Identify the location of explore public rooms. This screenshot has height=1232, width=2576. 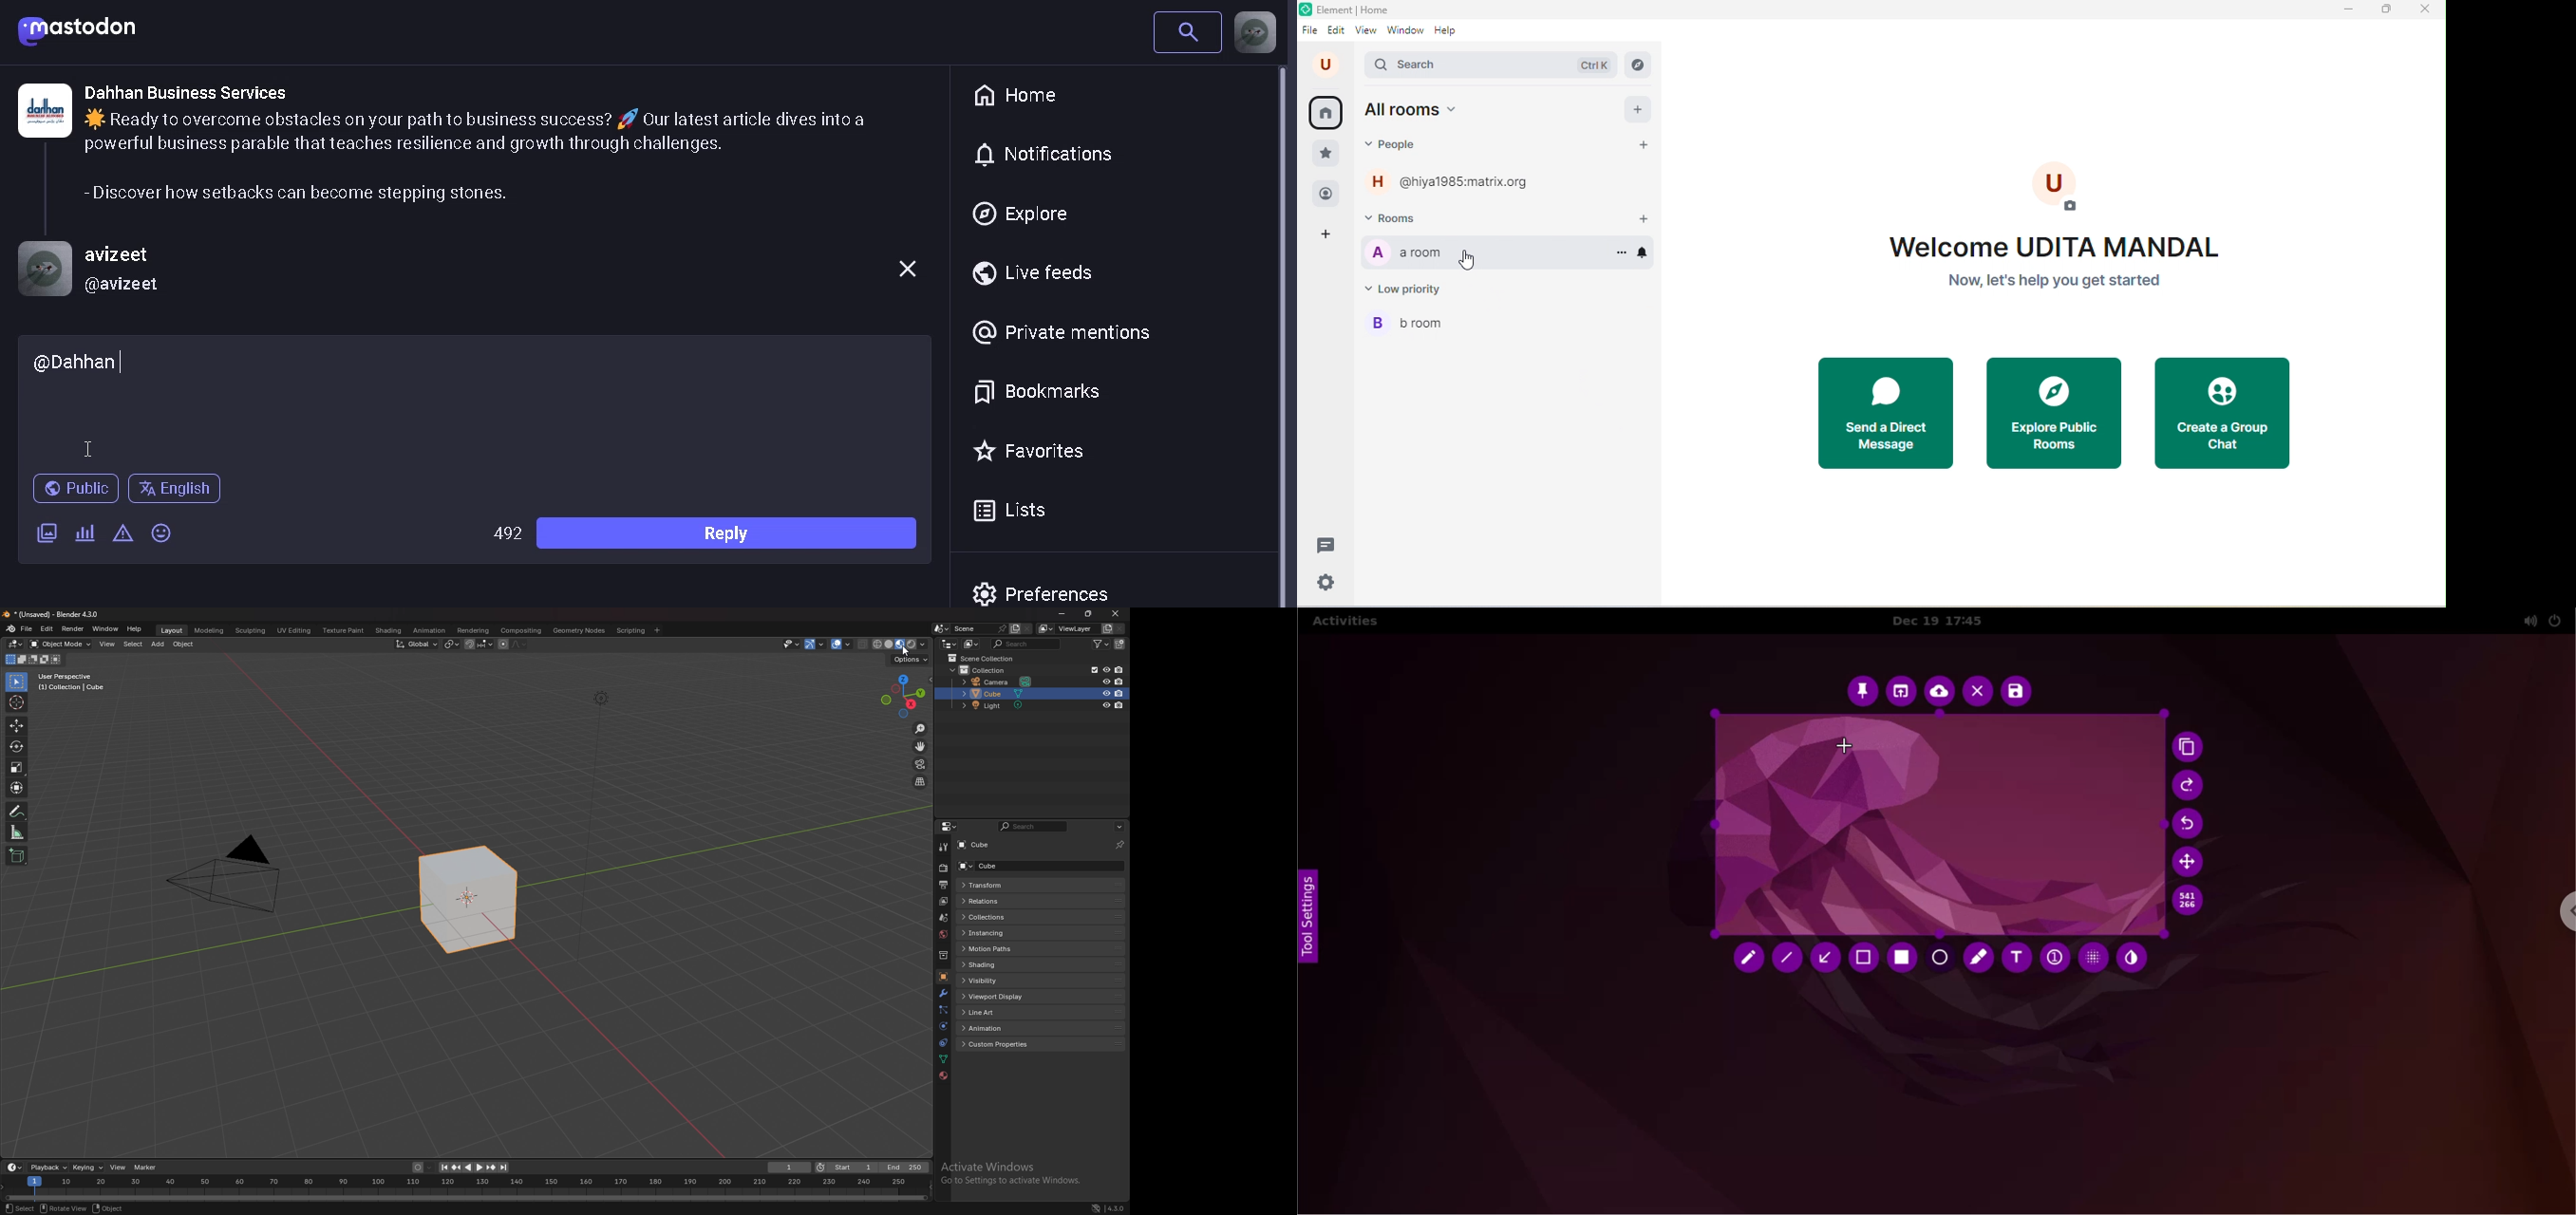
(2055, 413).